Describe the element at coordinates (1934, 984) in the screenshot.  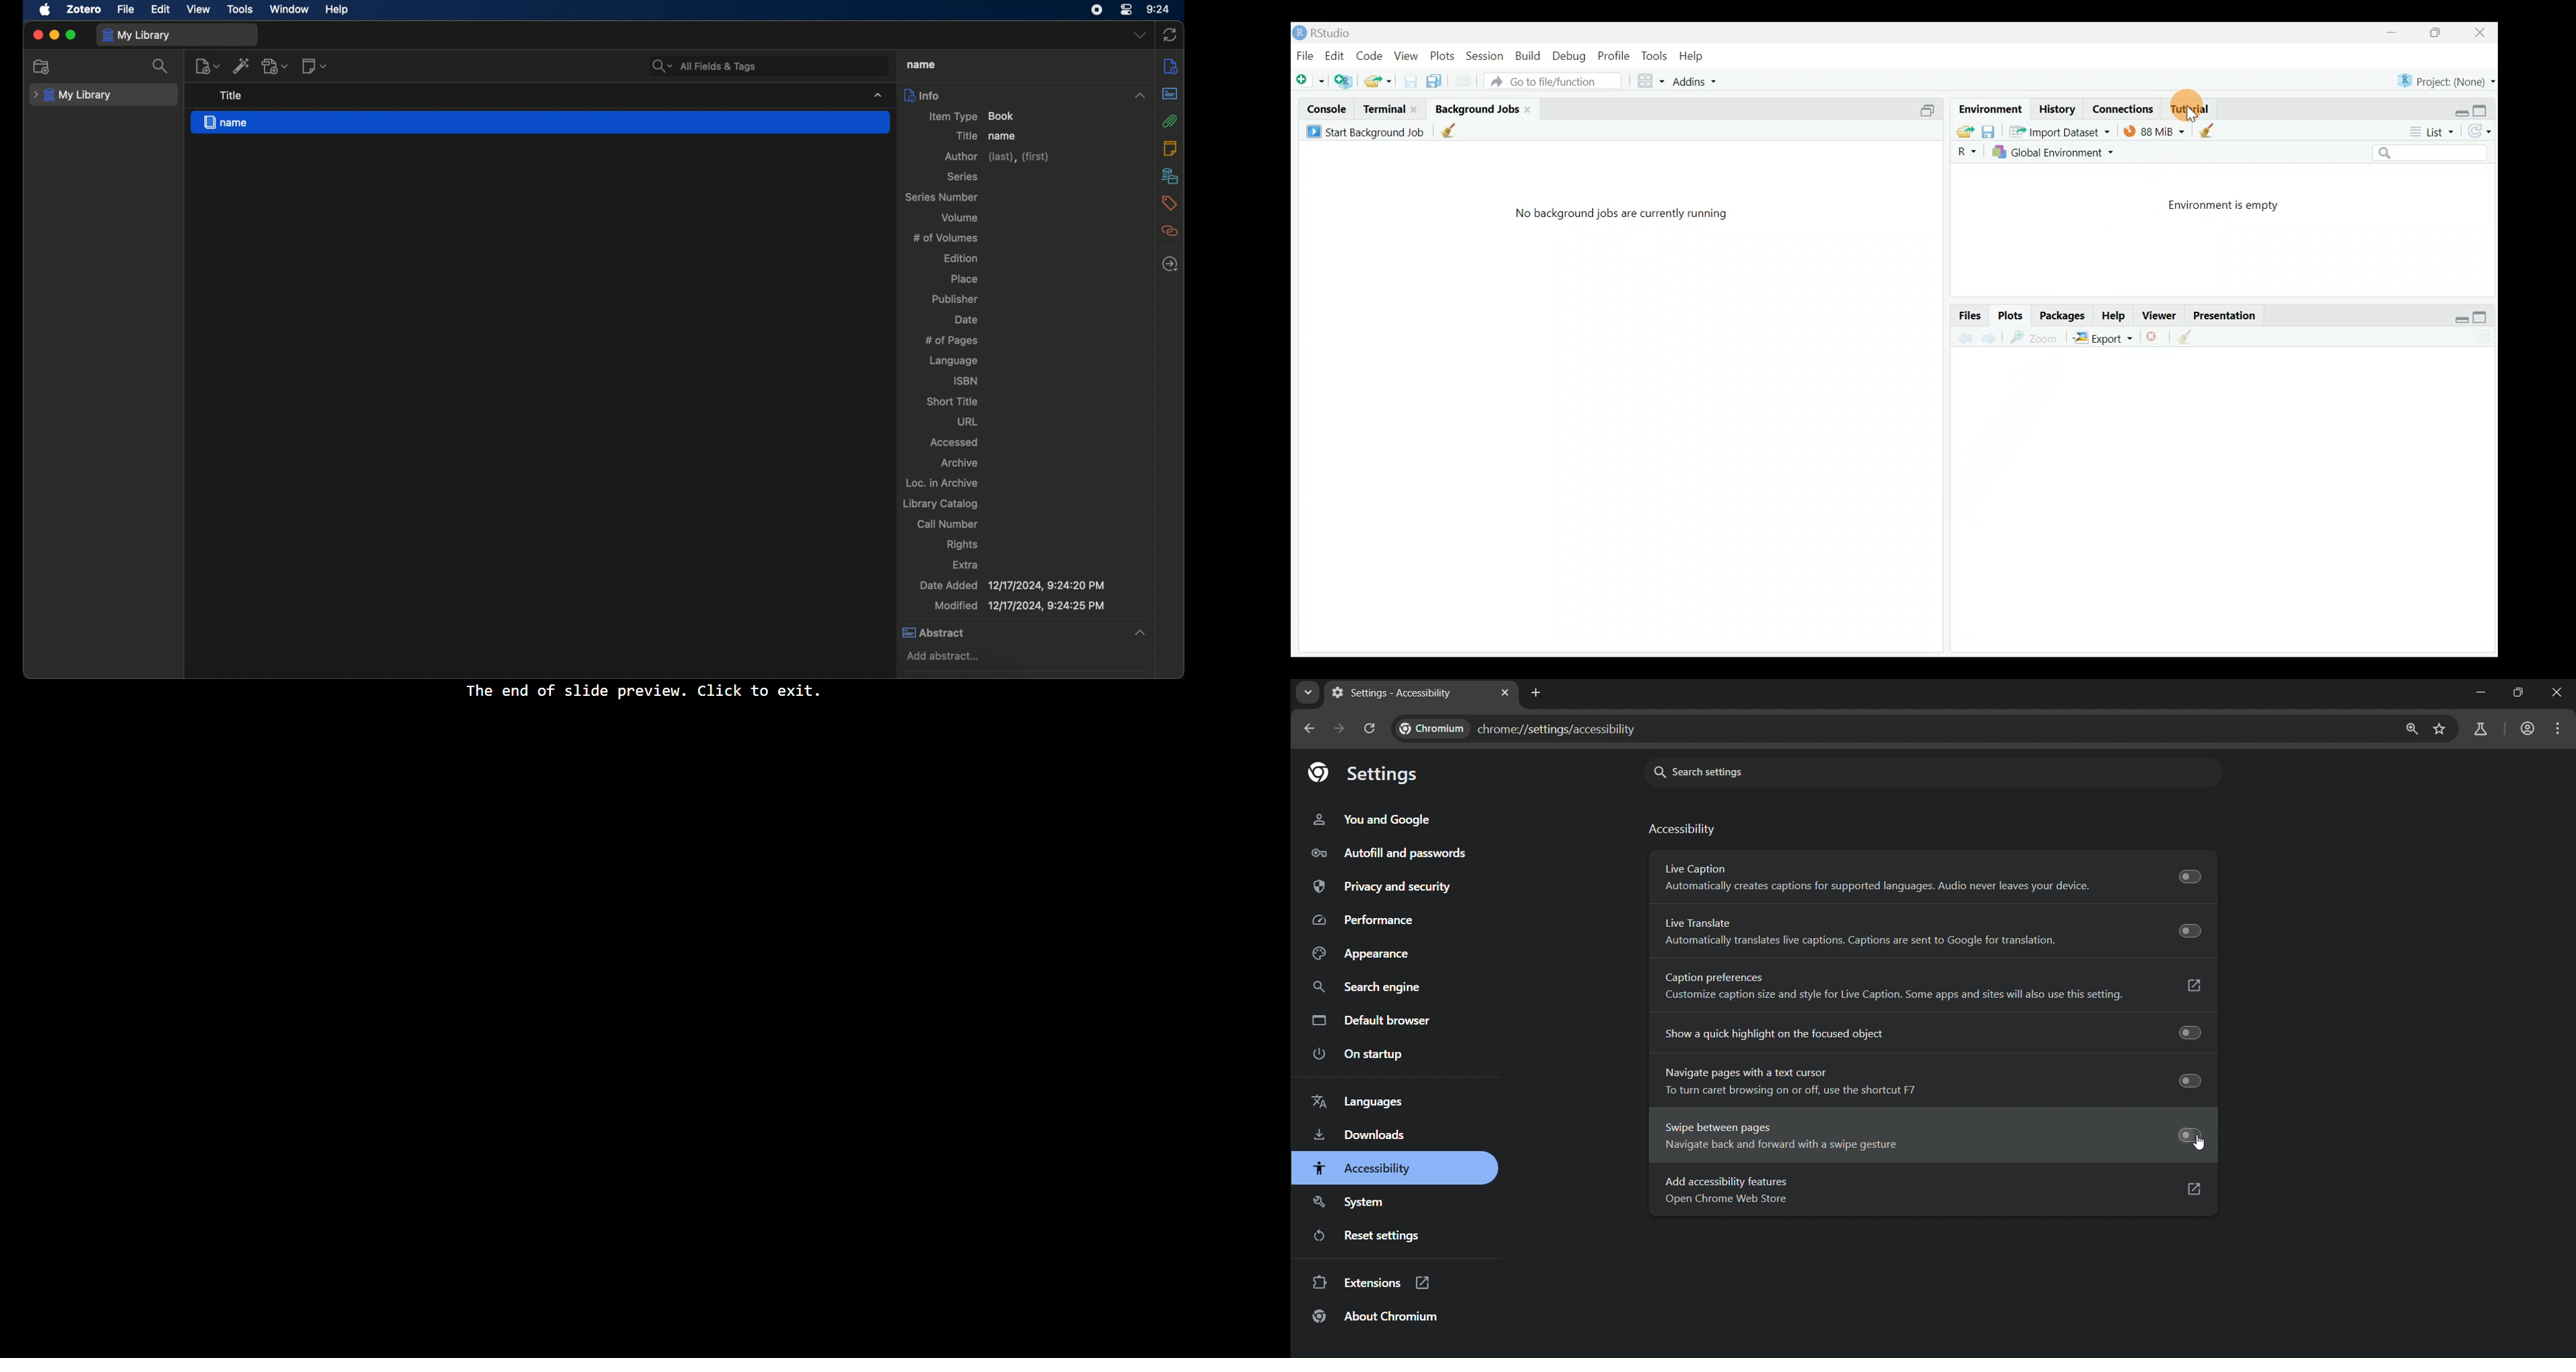
I see `Caption preferences
Customize caption size and style for Live Caption. Some apps and sites will also use this setting.` at that location.